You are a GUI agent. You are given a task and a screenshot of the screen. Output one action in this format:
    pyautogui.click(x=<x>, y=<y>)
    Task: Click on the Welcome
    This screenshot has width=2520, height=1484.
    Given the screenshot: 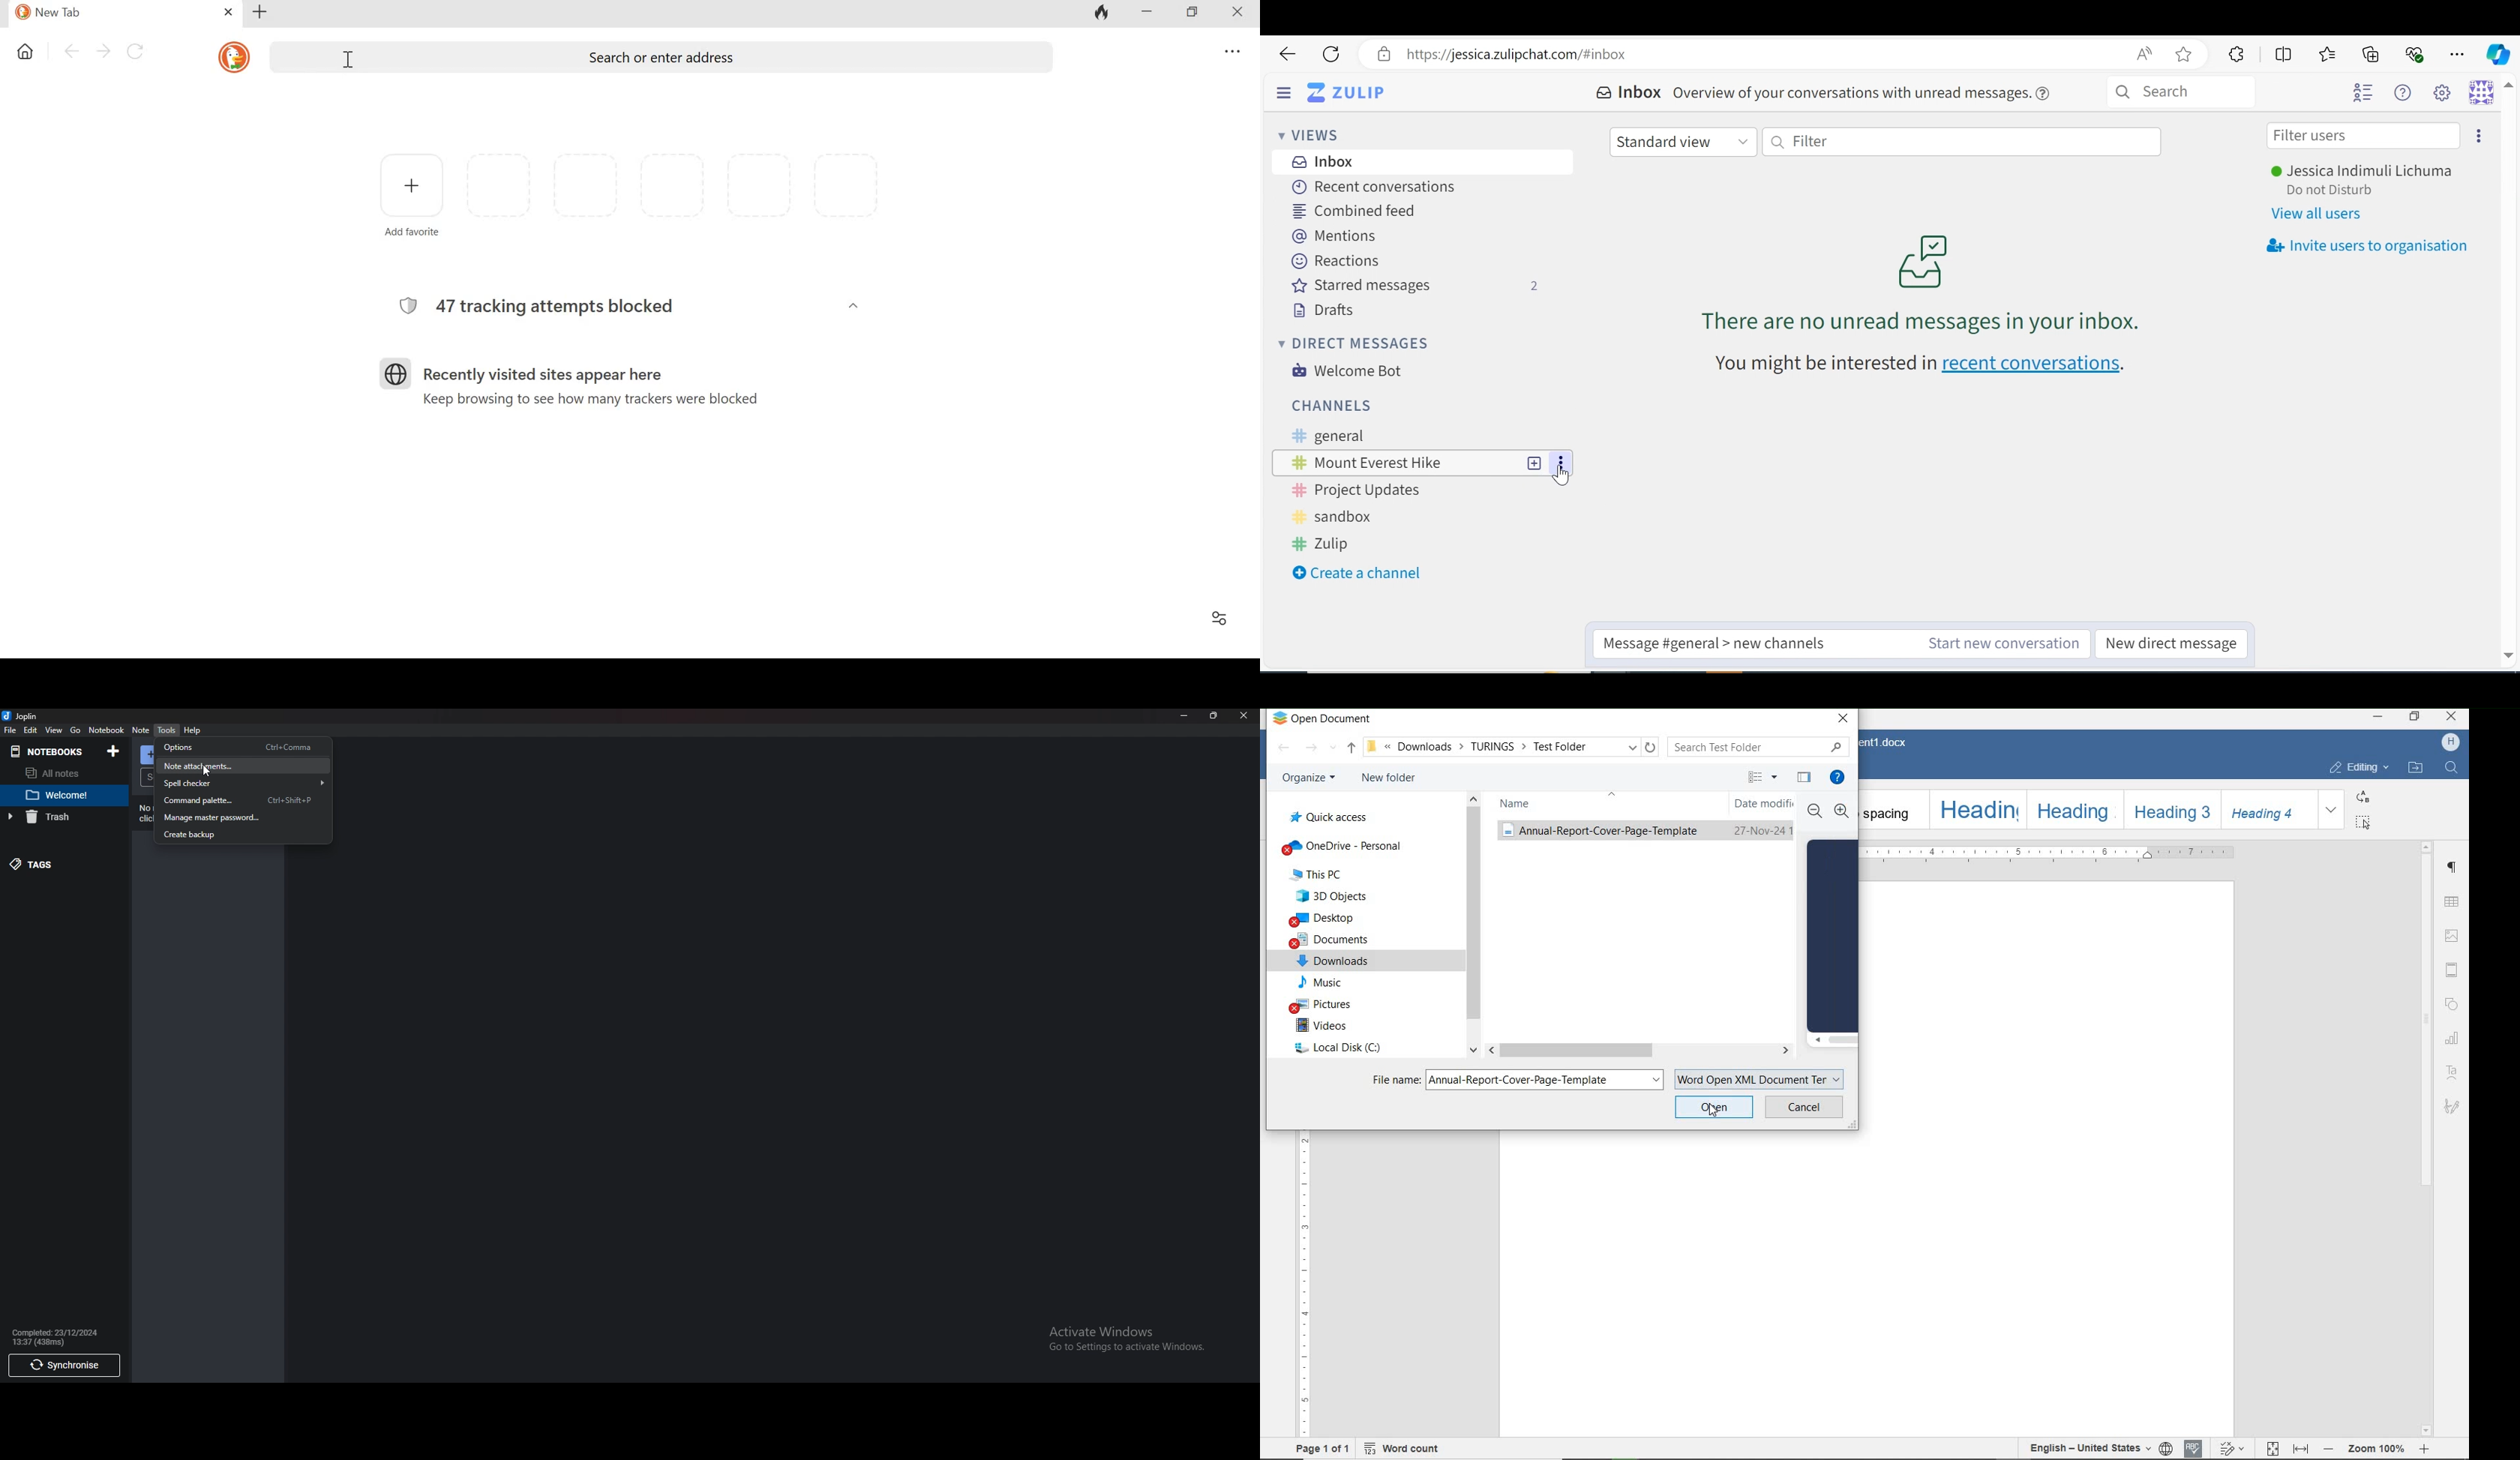 What is the action you would take?
    pyautogui.click(x=59, y=795)
    